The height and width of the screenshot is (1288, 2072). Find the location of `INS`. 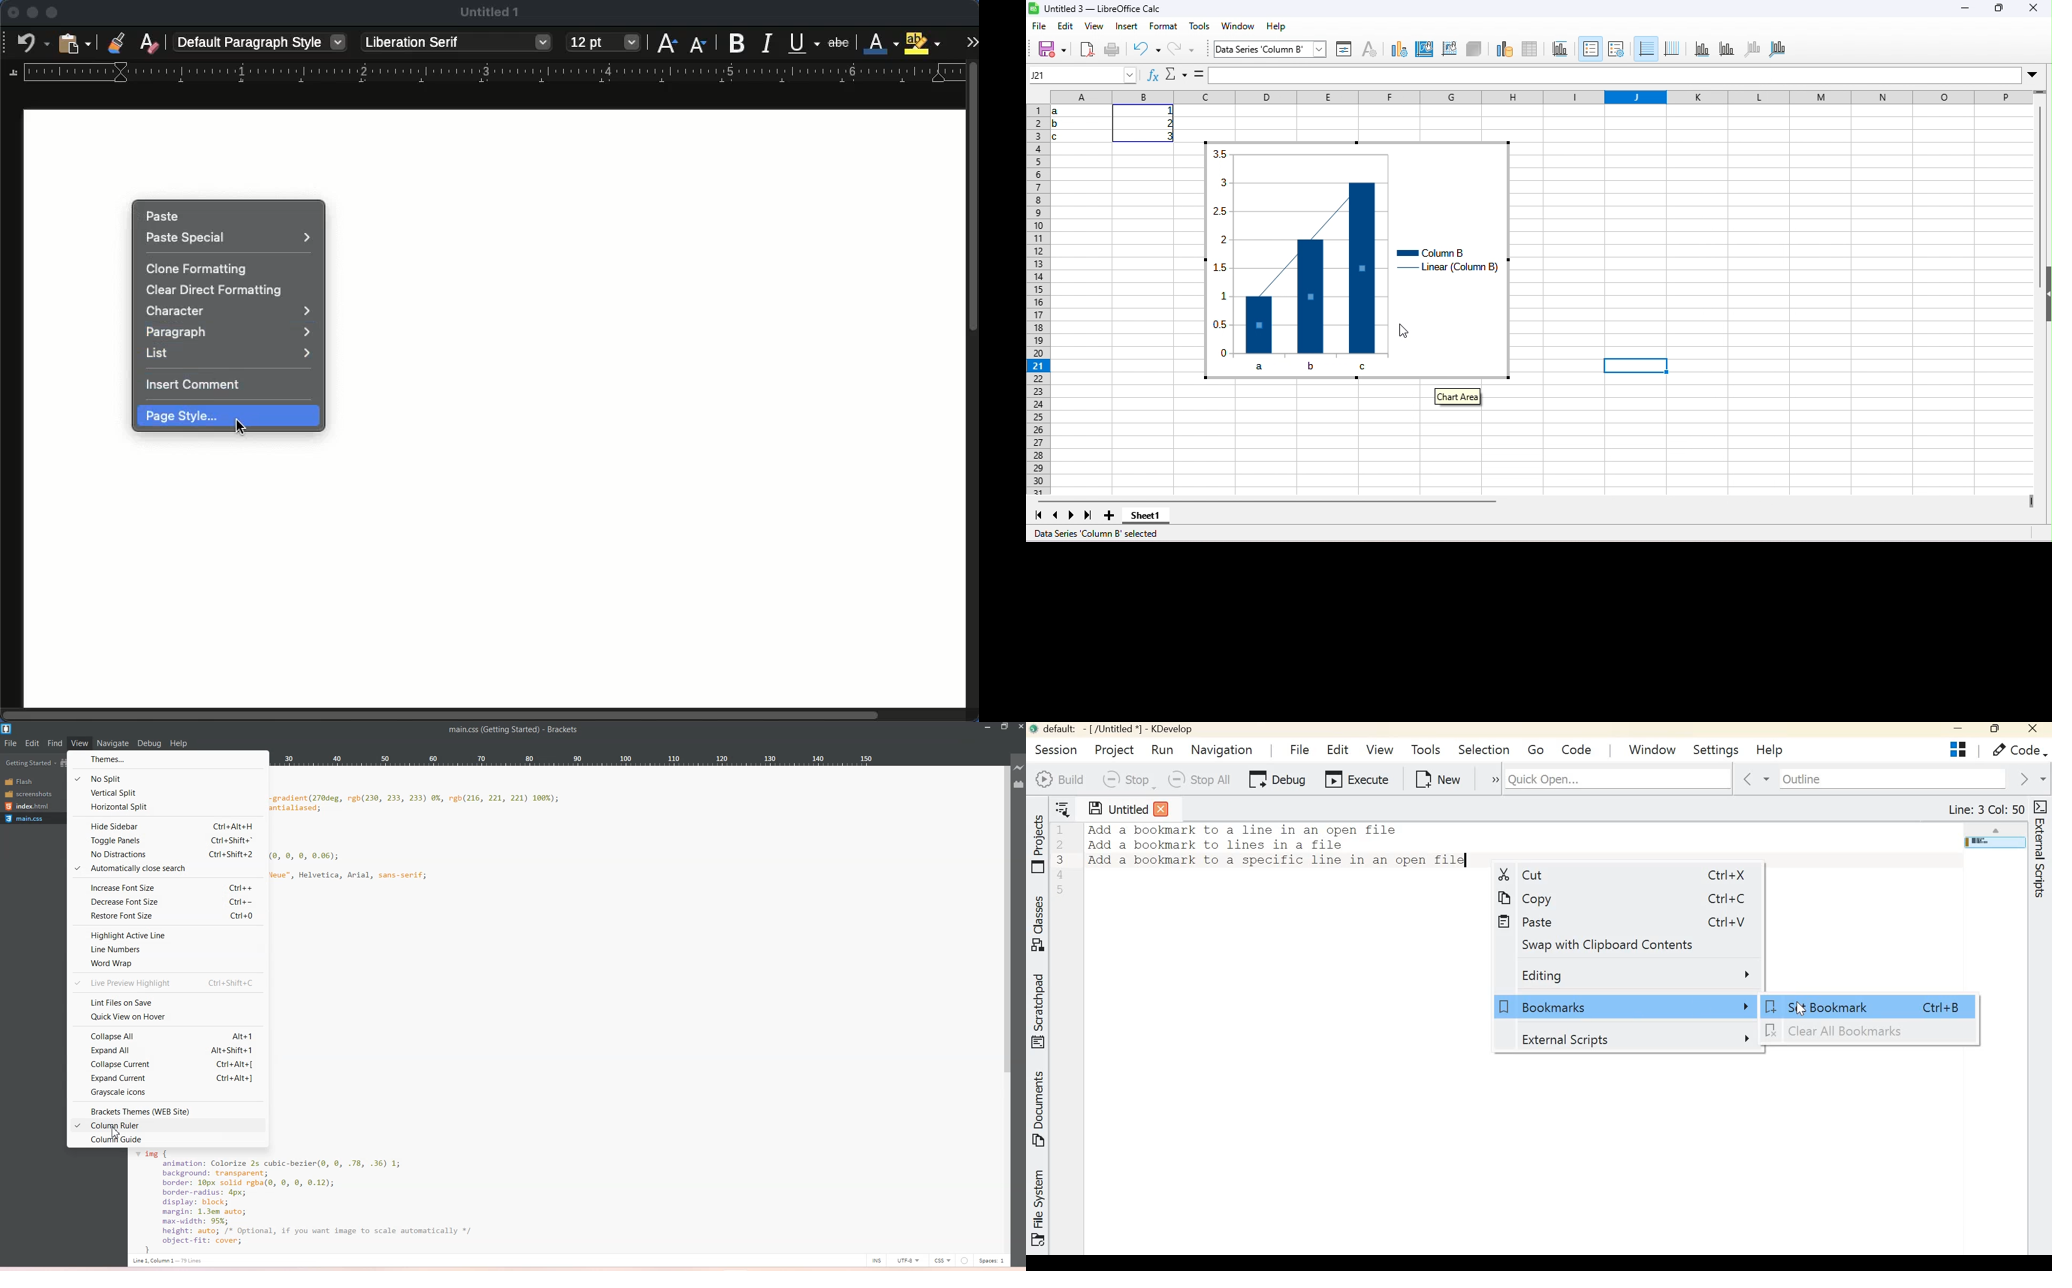

INS is located at coordinates (876, 1260).